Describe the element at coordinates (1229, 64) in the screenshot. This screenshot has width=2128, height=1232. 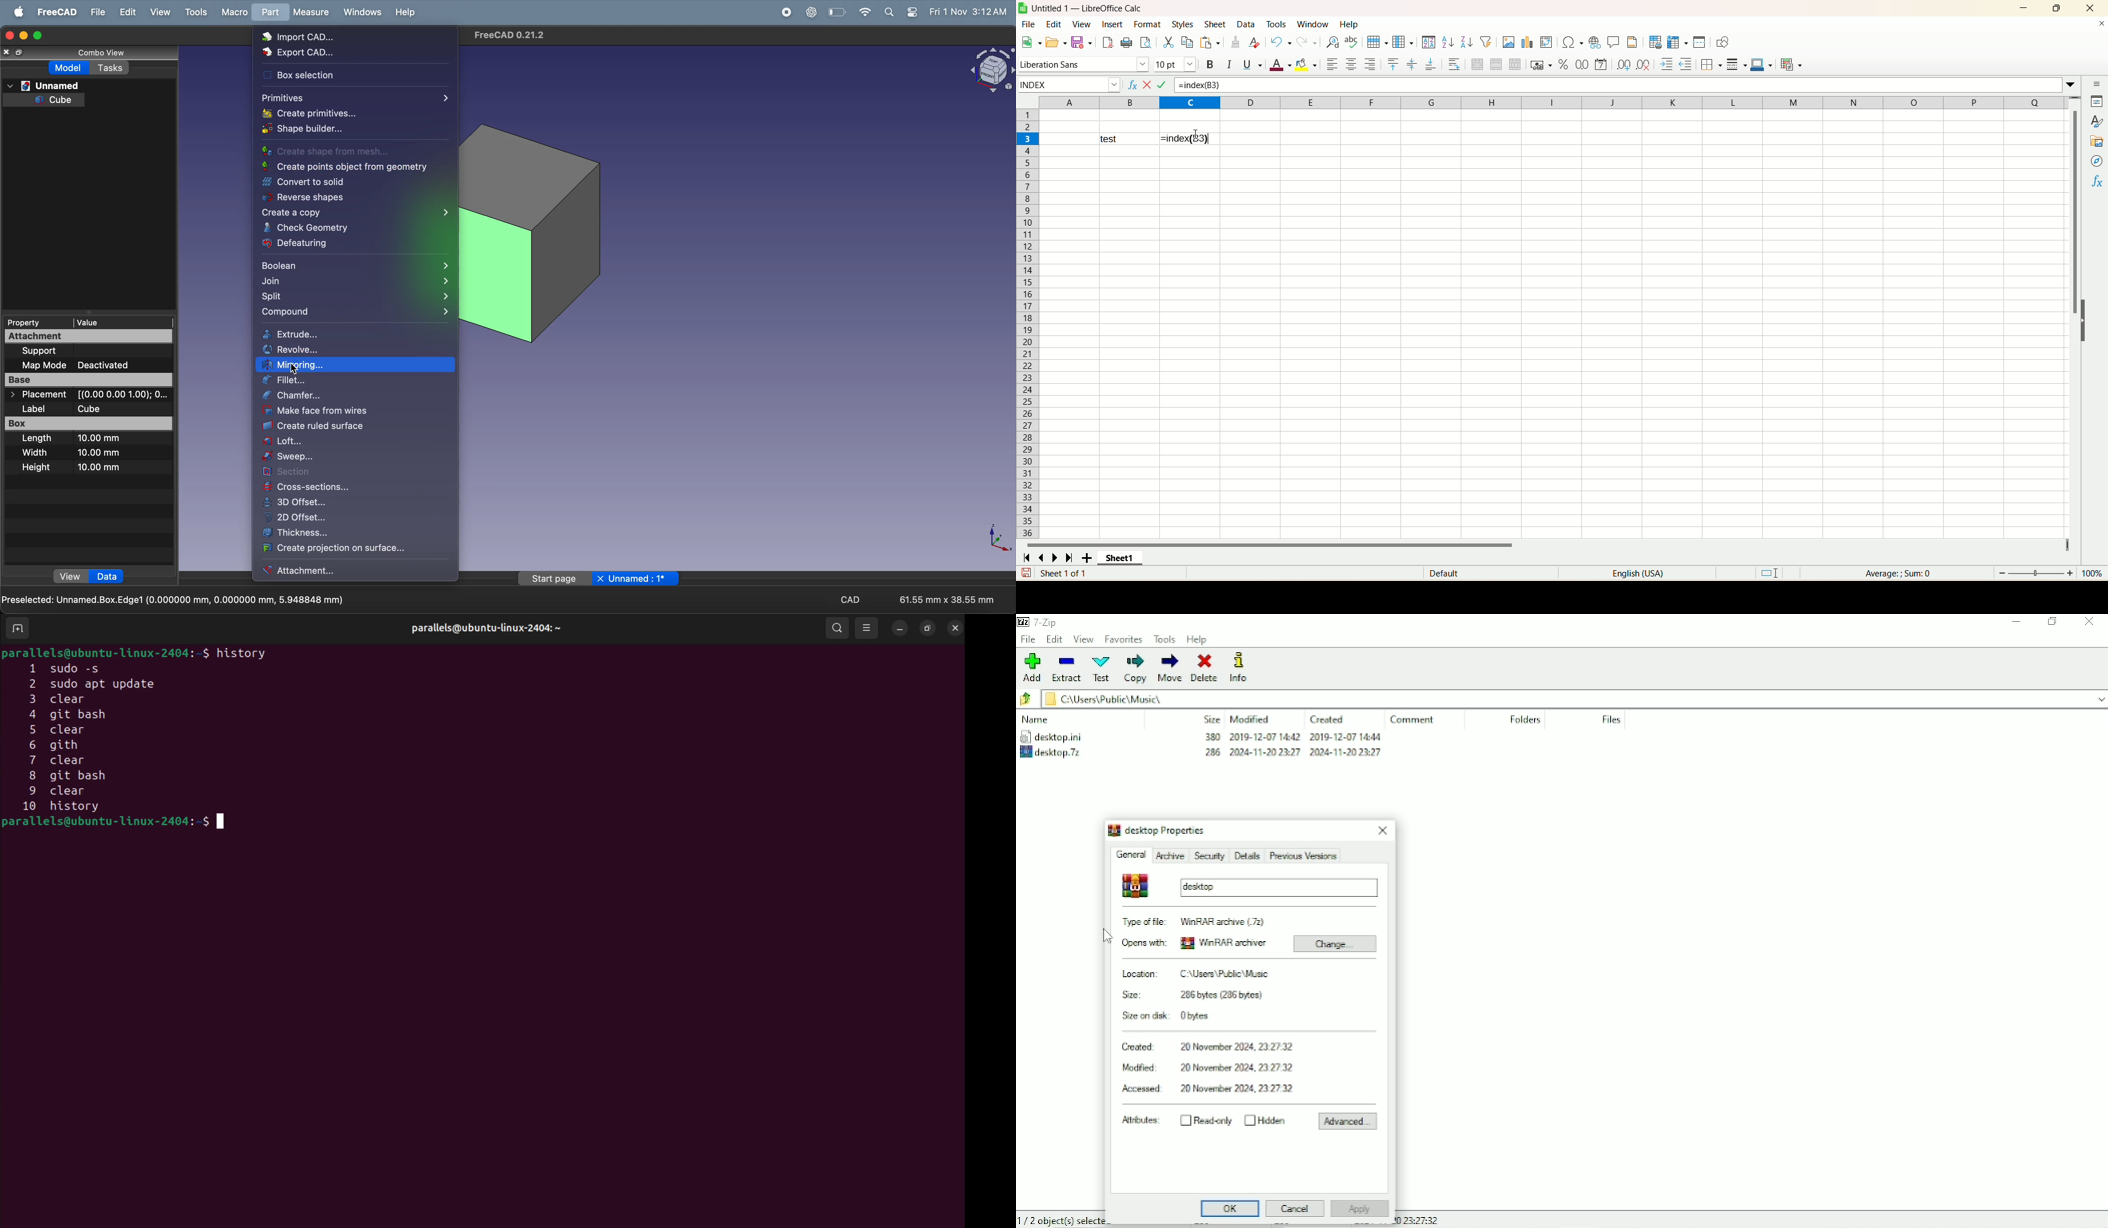
I see `italic` at that location.